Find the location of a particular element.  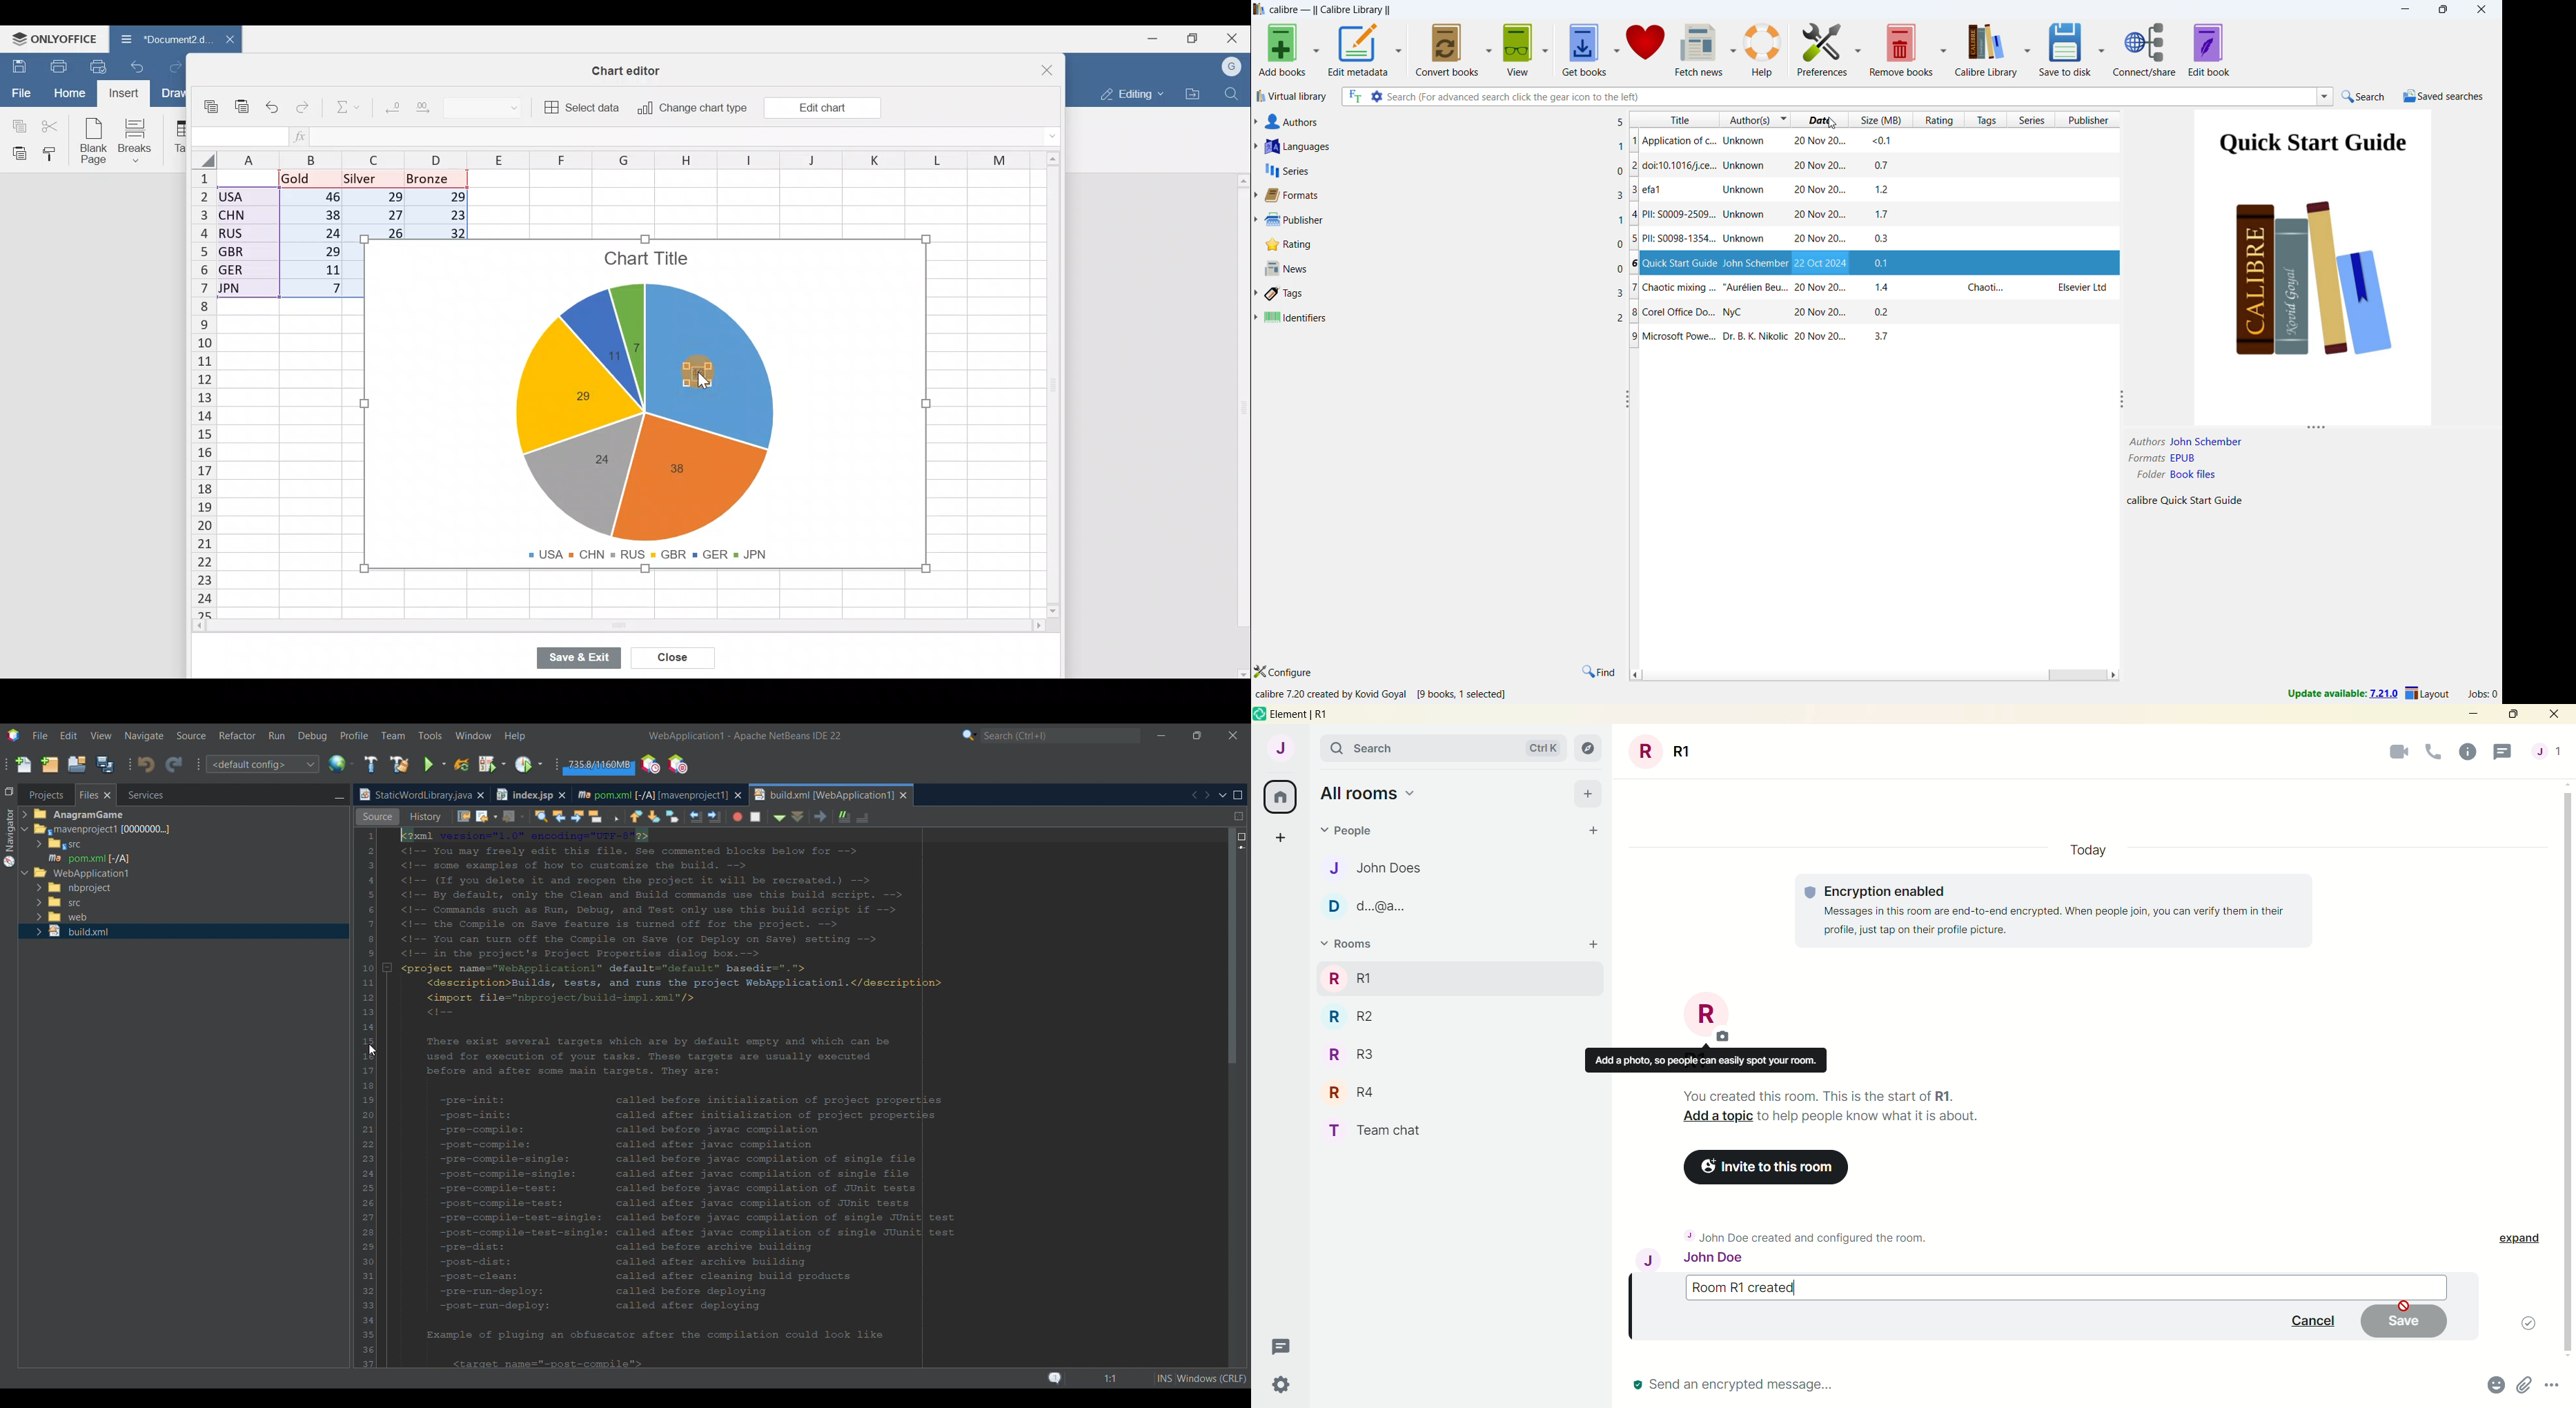

edit books is located at coordinates (2209, 50).